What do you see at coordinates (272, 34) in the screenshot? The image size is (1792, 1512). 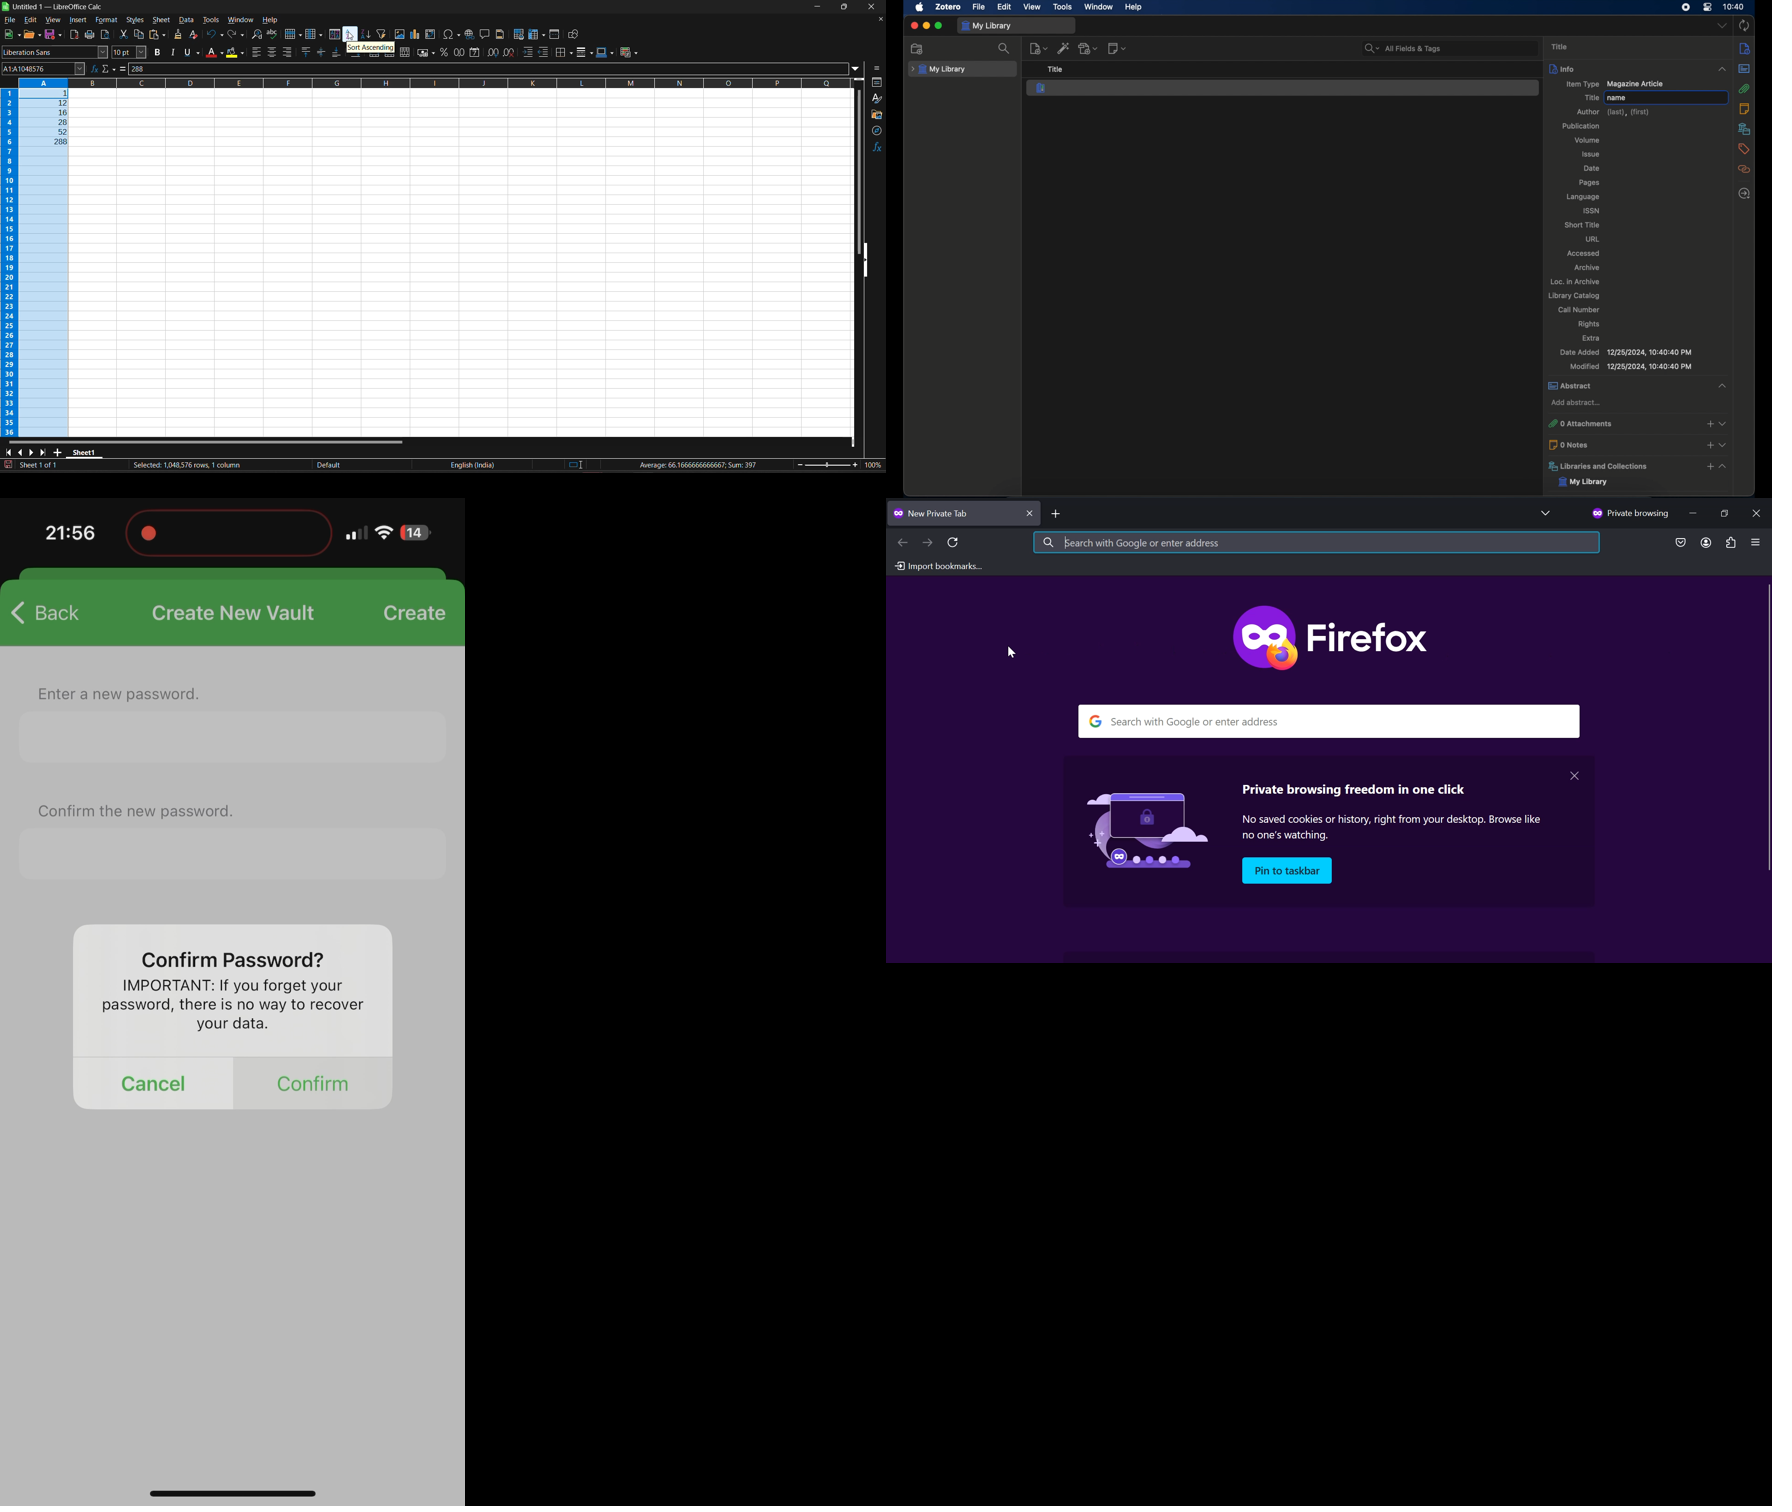 I see `spelling` at bounding box center [272, 34].